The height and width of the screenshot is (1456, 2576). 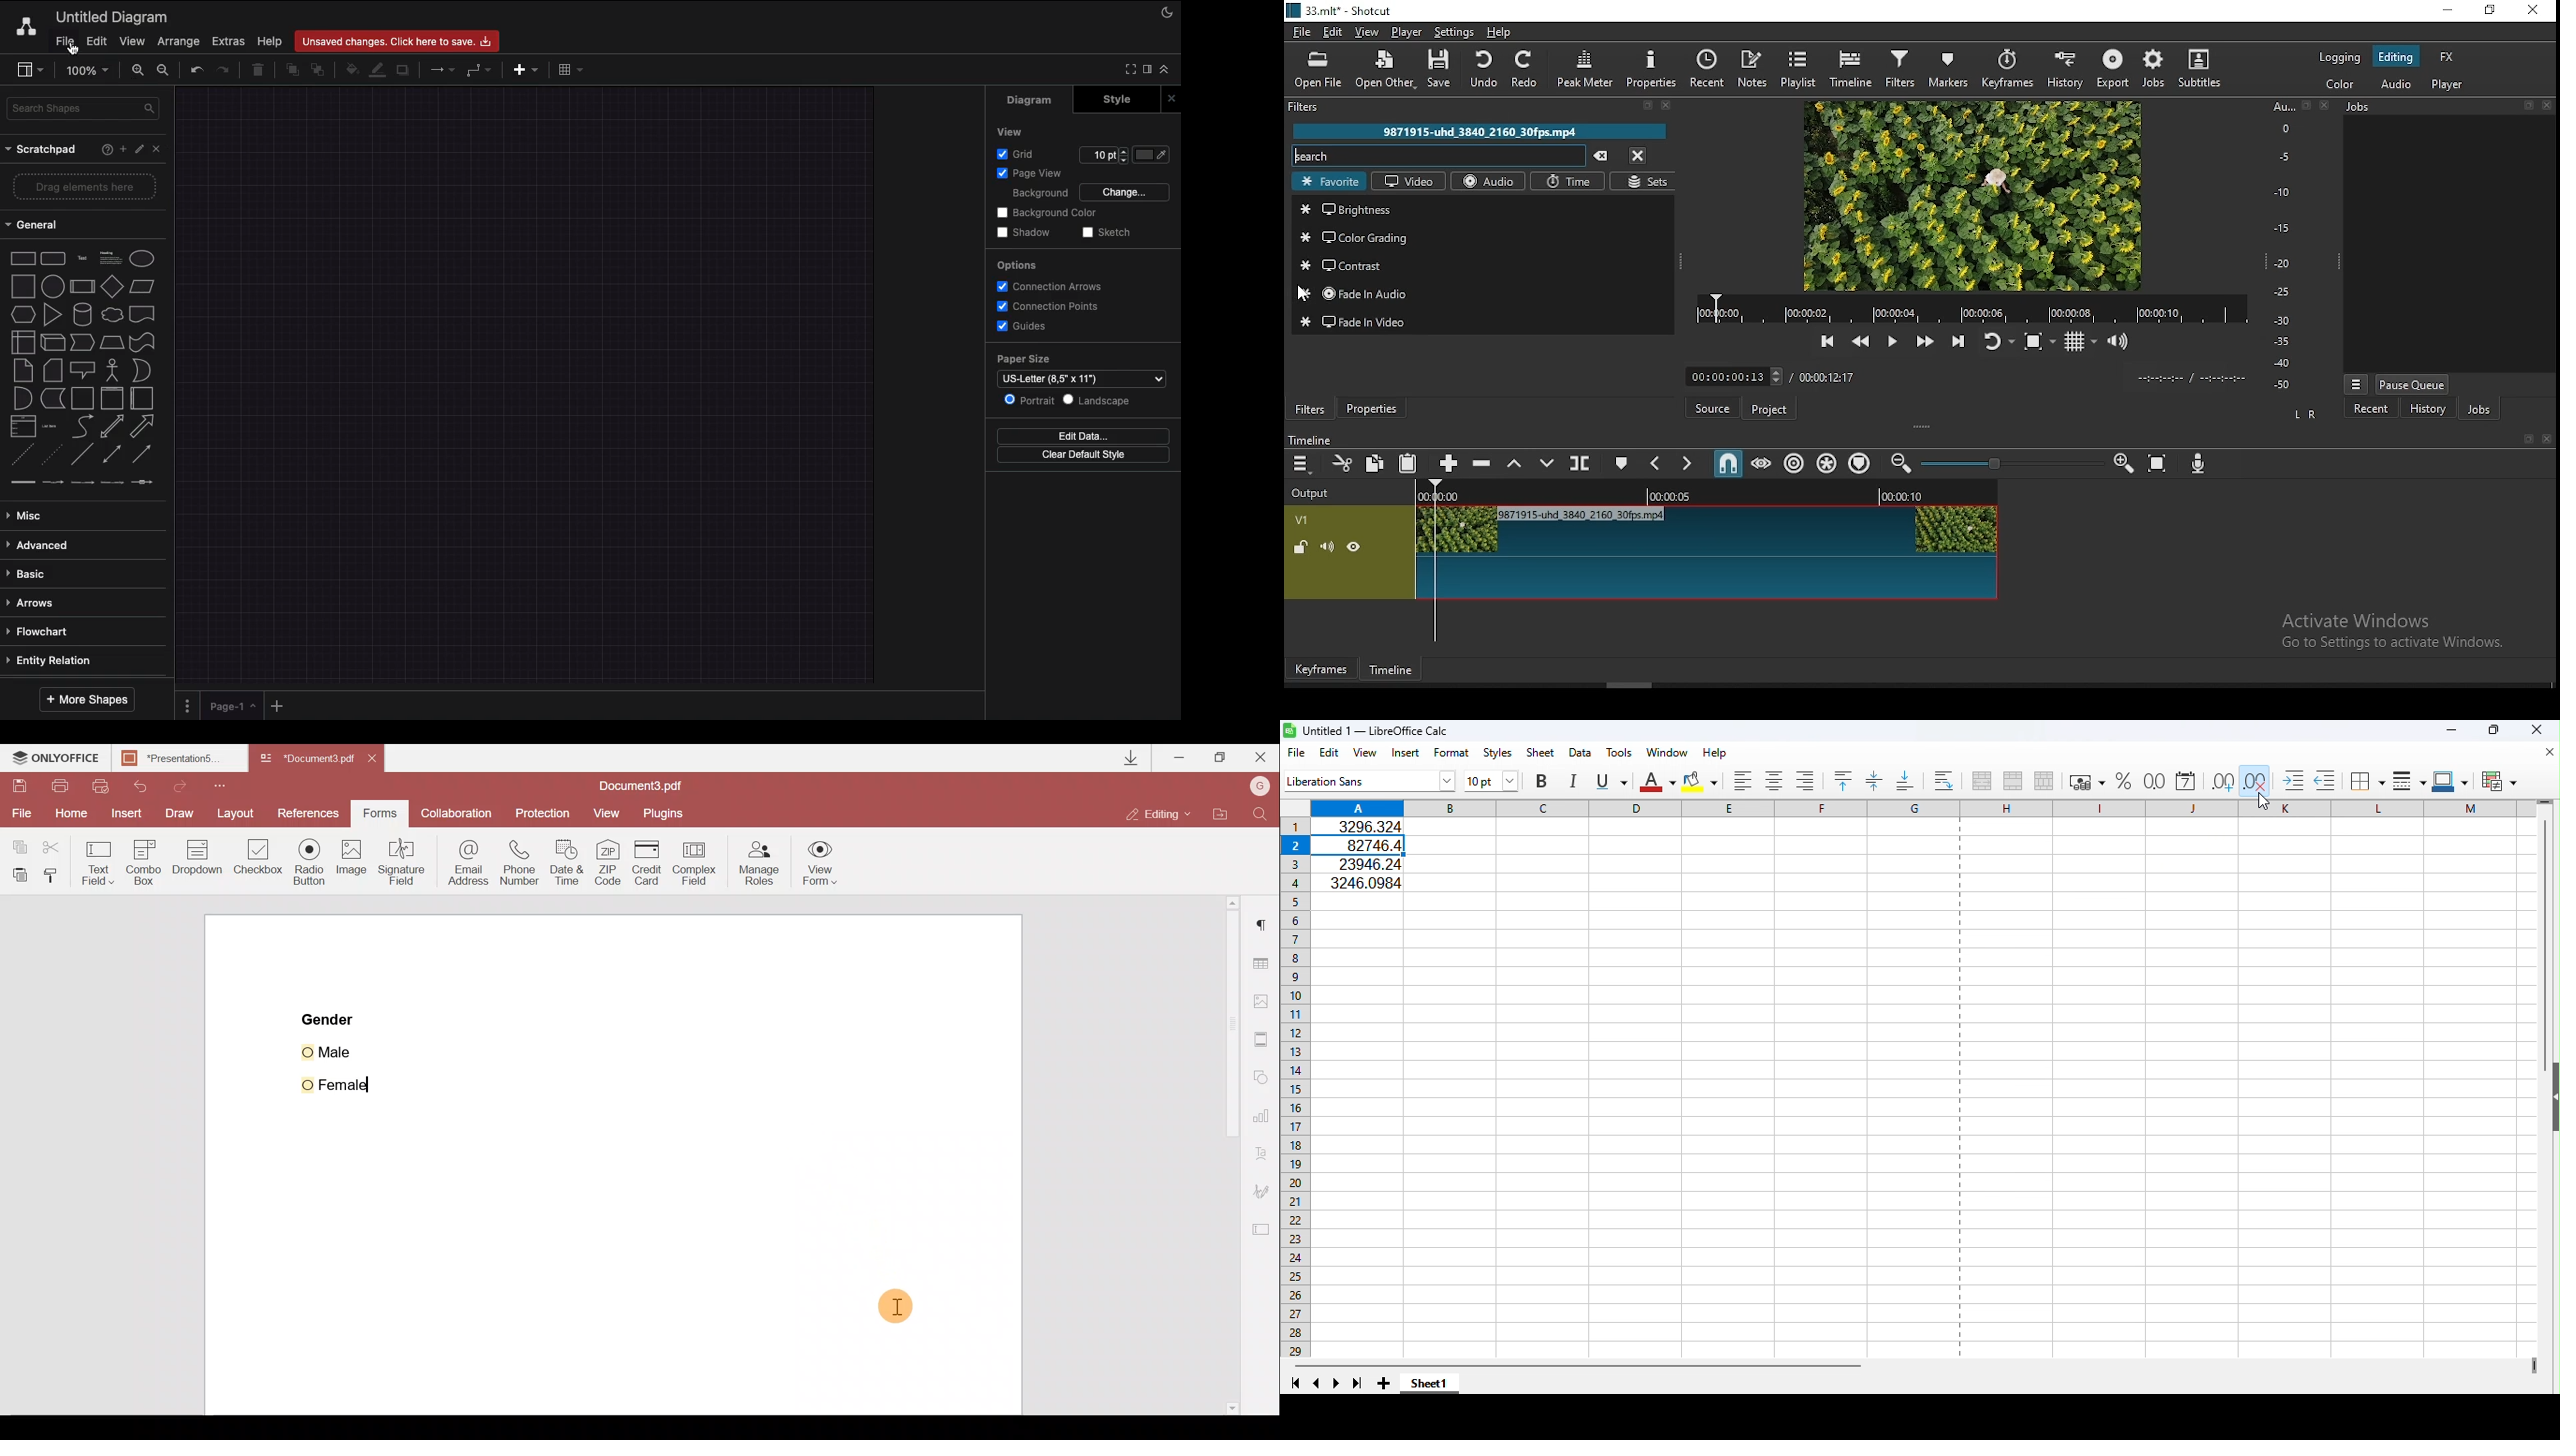 I want to click on File, so click(x=63, y=41).